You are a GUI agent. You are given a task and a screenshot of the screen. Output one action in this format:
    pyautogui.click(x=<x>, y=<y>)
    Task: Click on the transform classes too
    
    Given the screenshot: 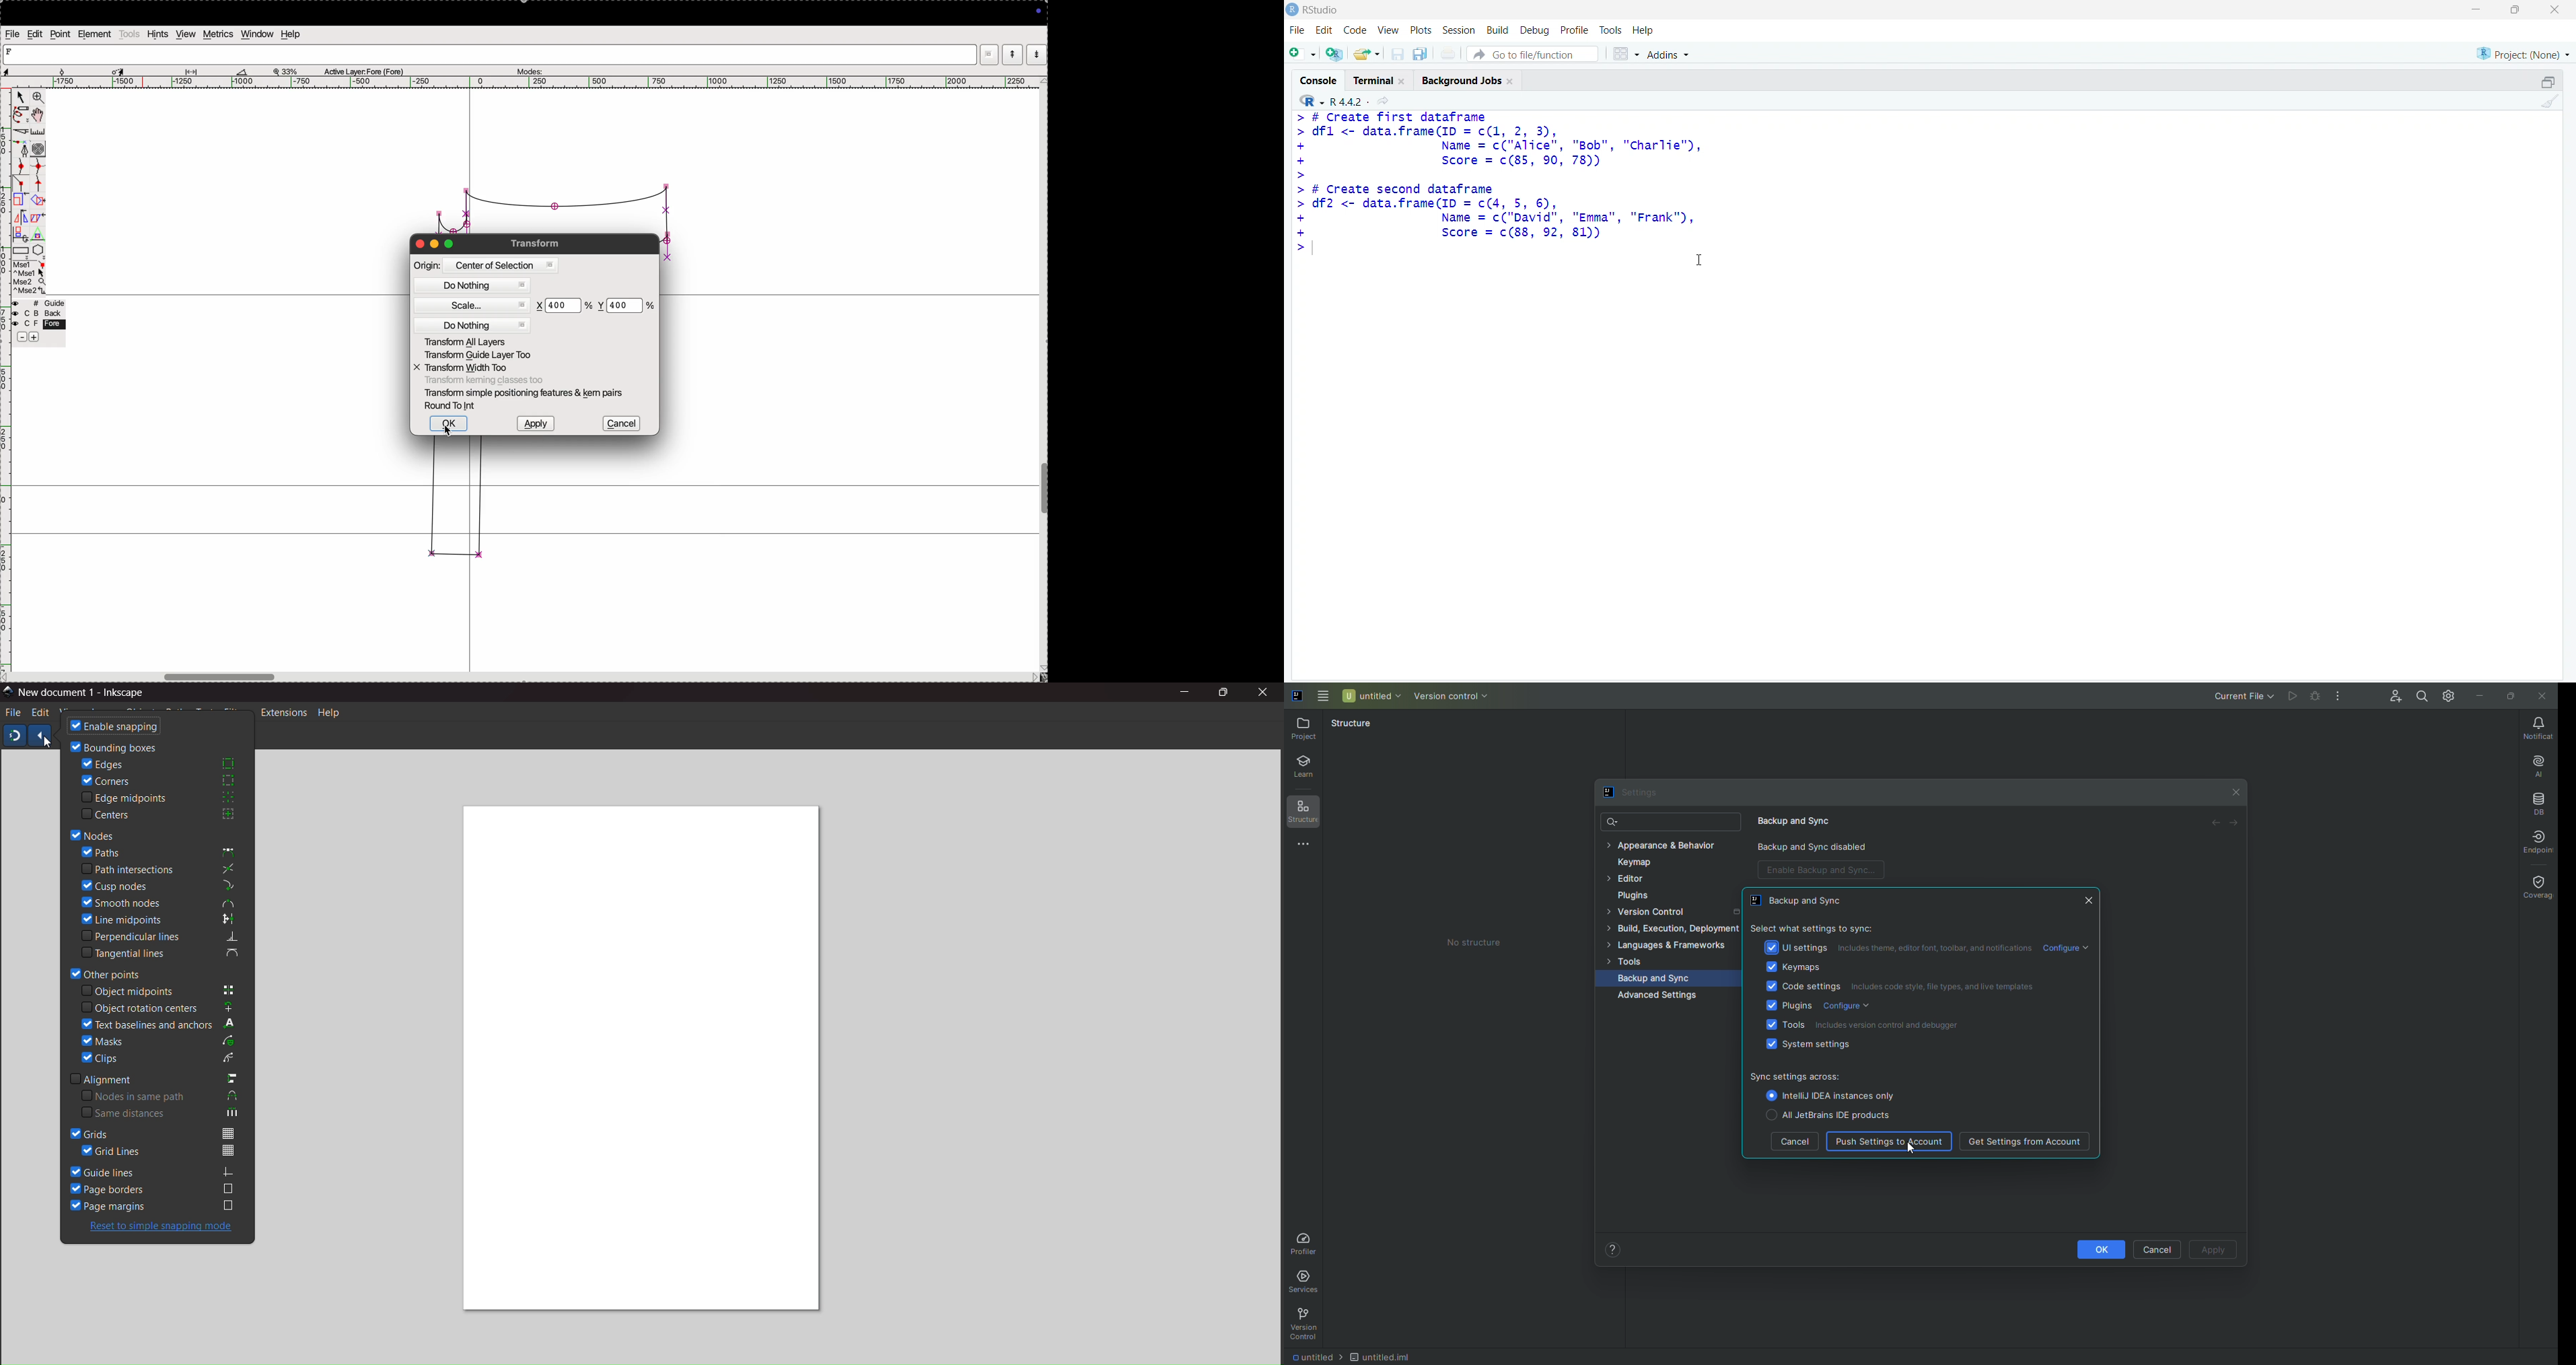 What is the action you would take?
    pyautogui.click(x=484, y=381)
    